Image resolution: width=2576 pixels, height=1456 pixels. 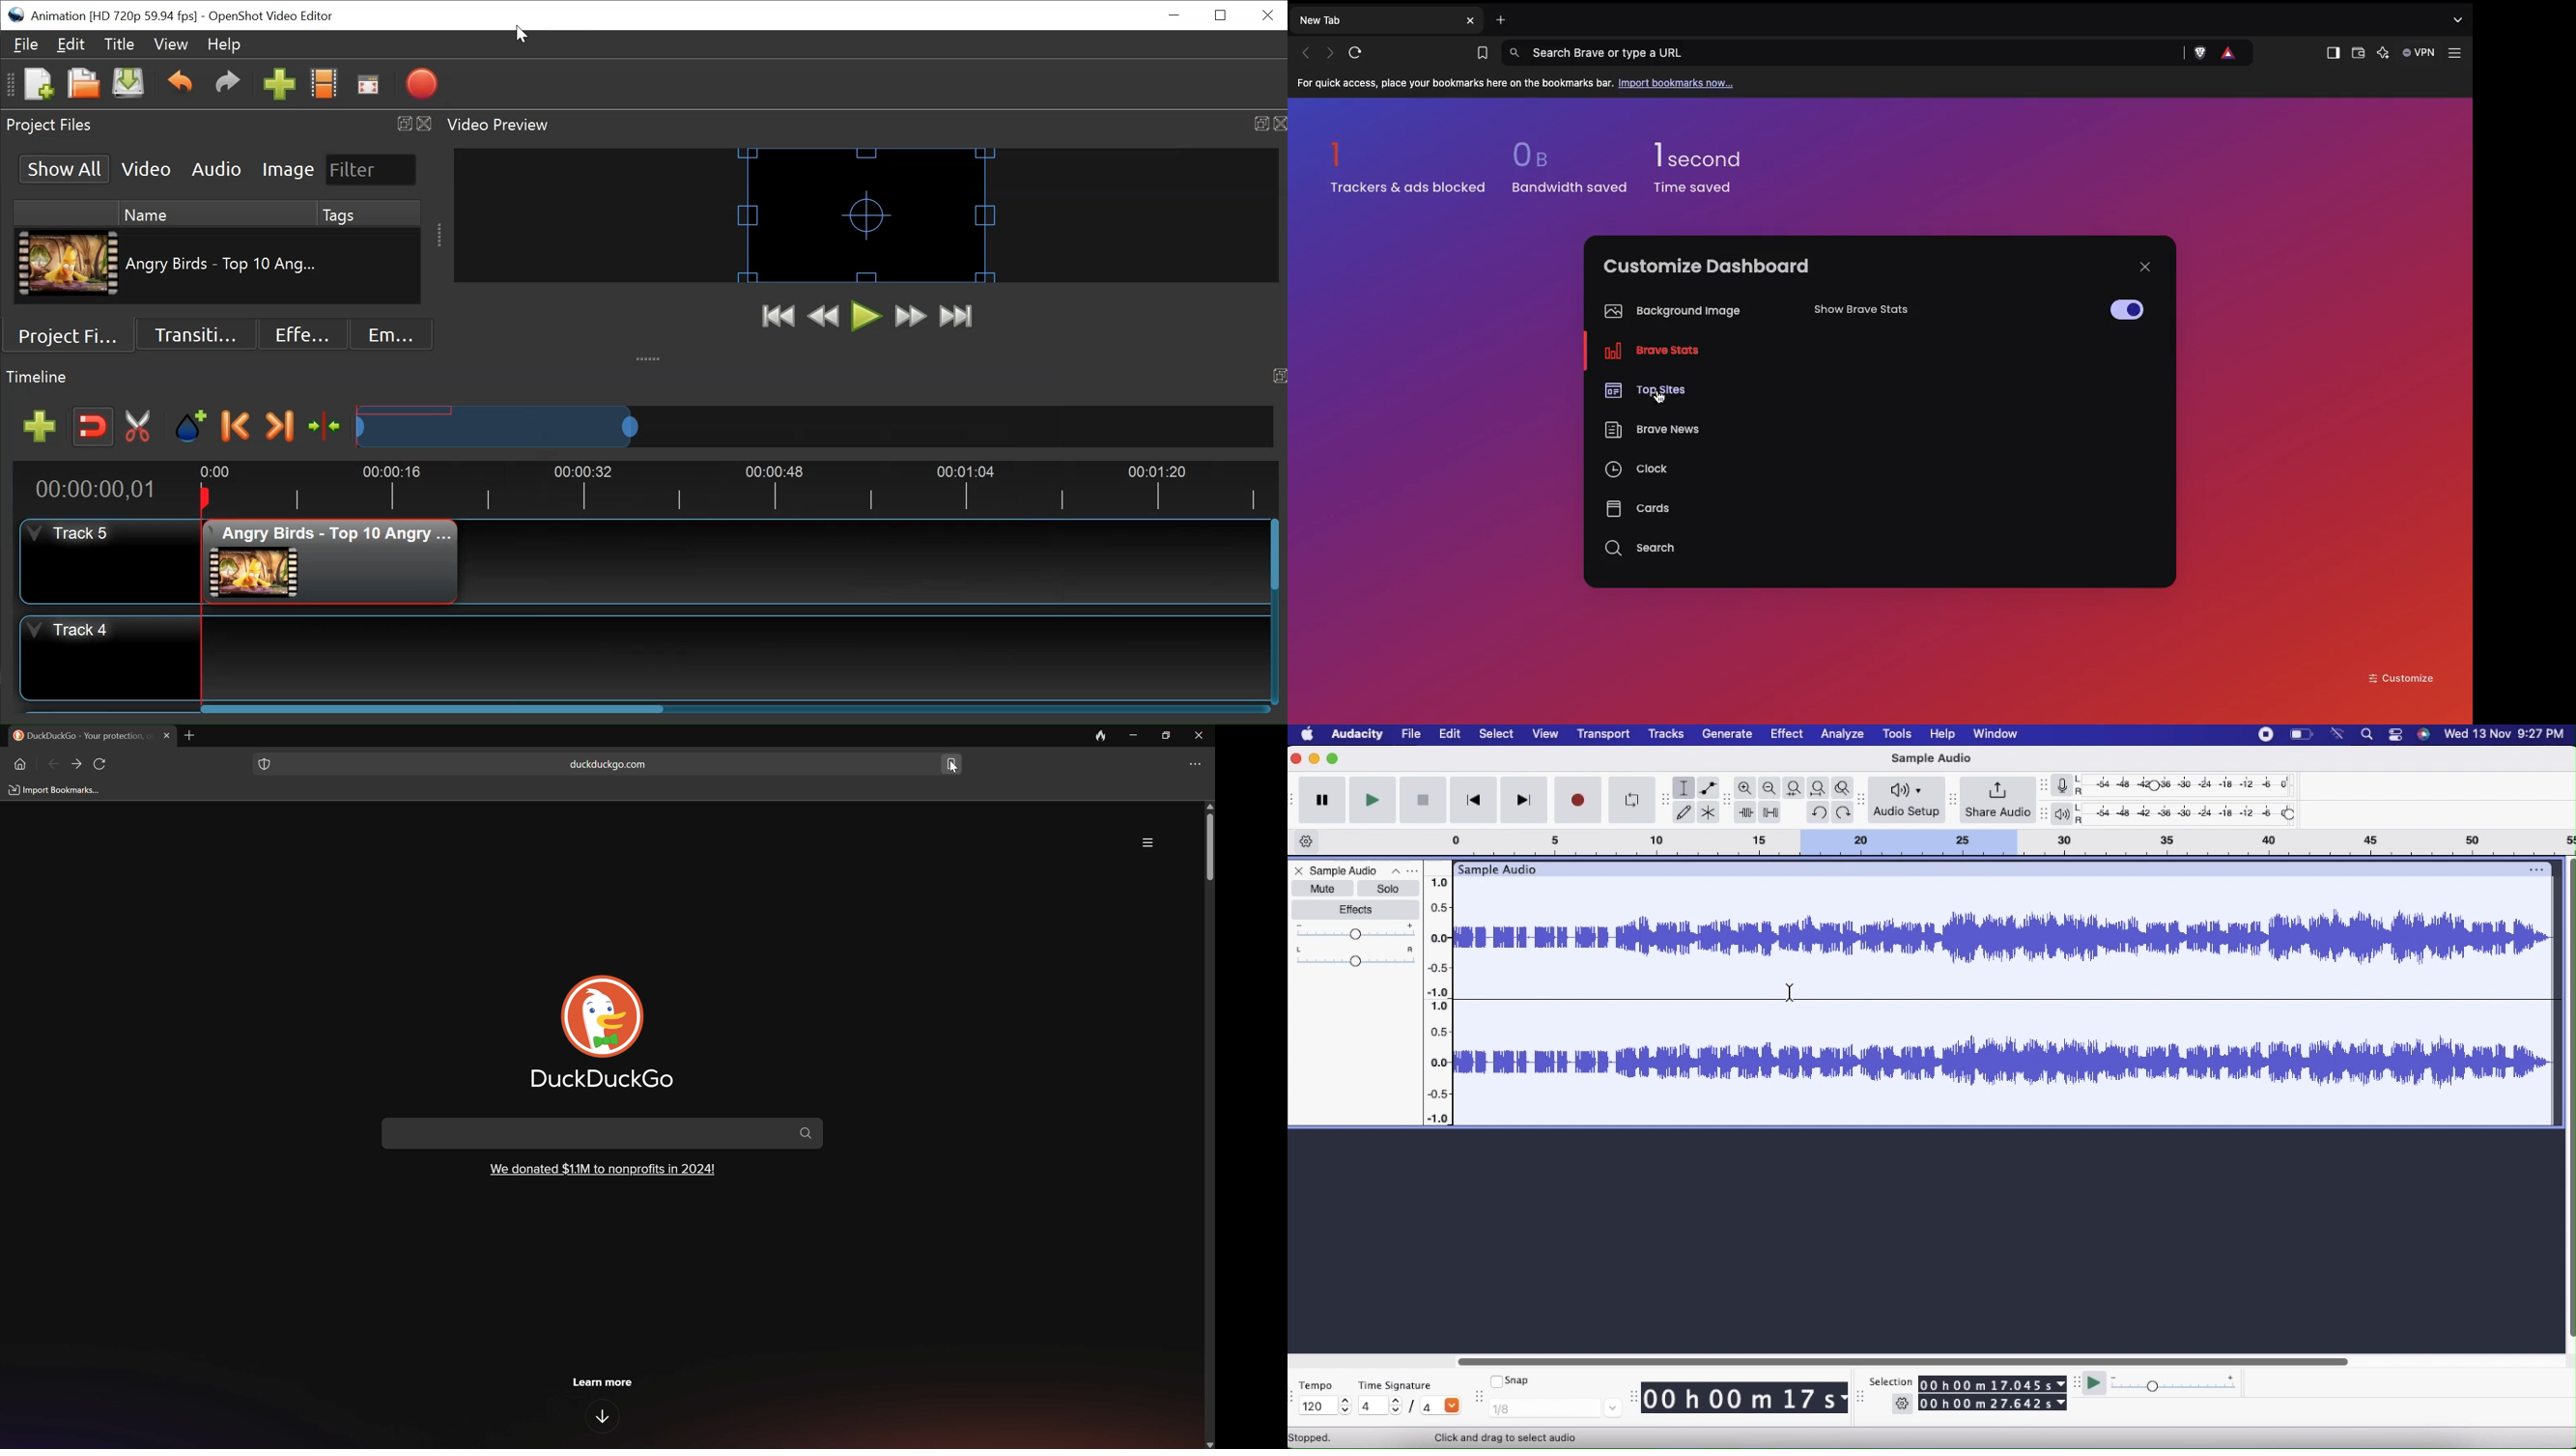 What do you see at coordinates (1679, 82) in the screenshot?
I see `Import bookmarks now...` at bounding box center [1679, 82].